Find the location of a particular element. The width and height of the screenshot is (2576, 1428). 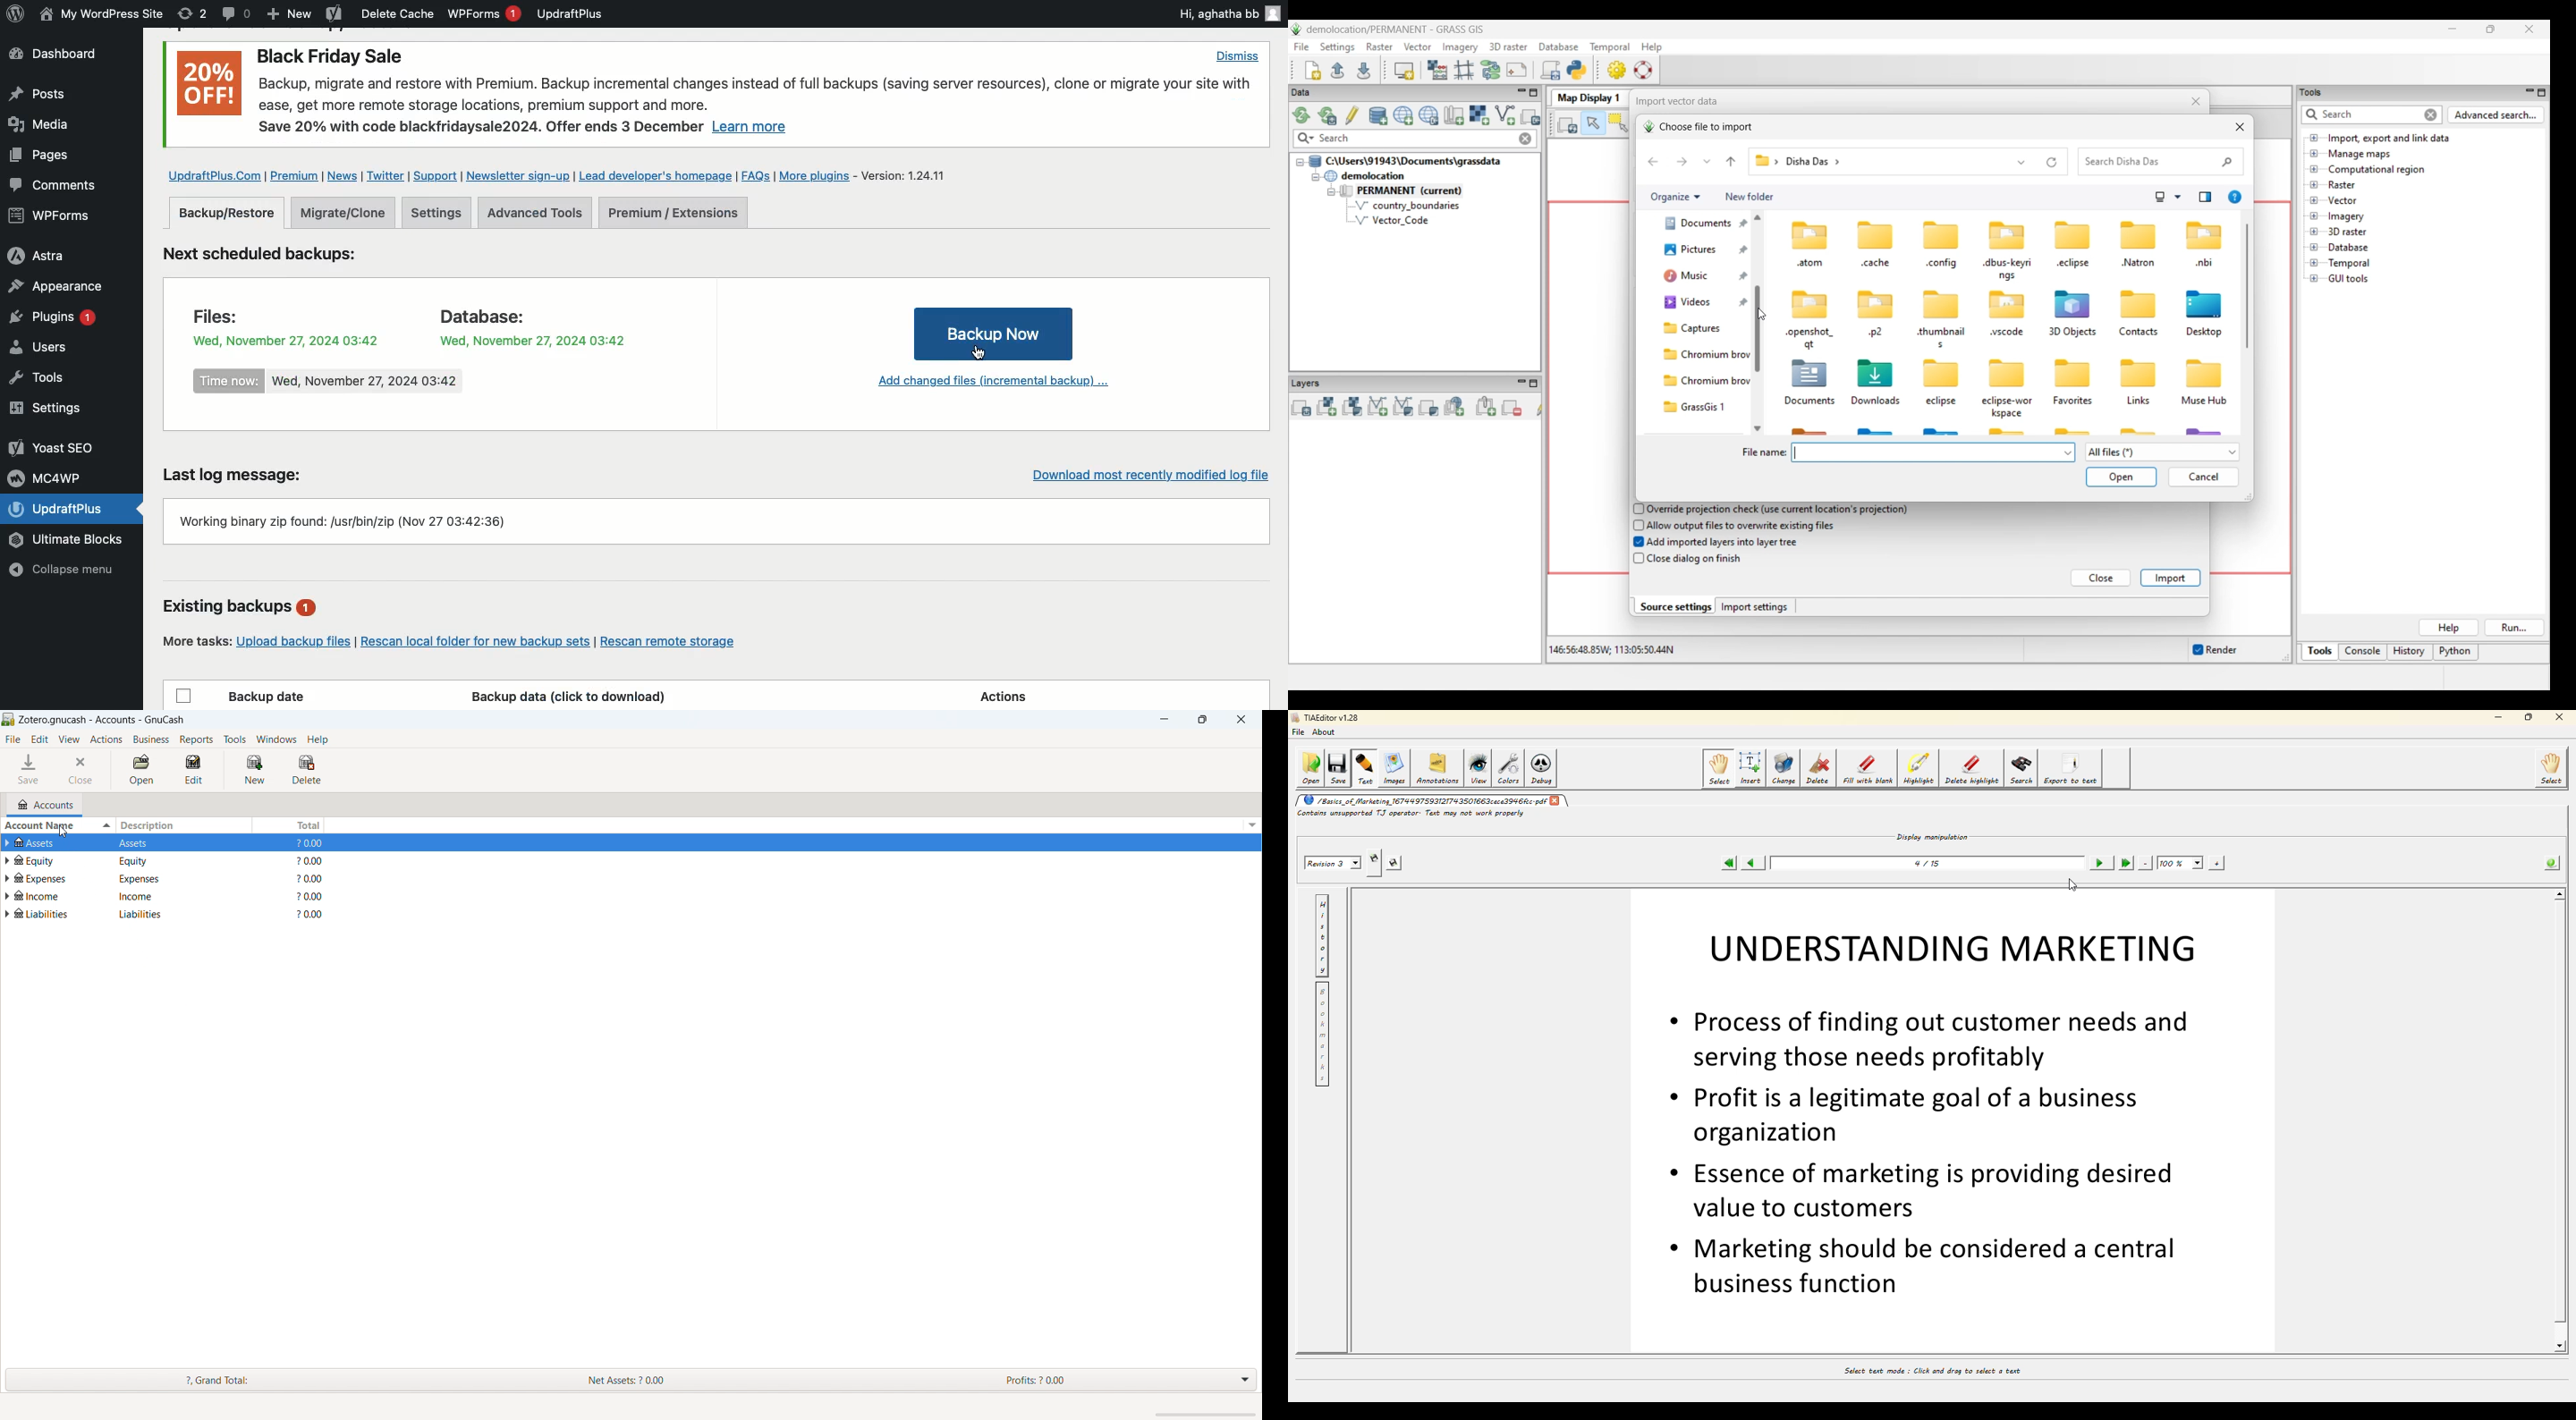

2, Grand Total: is located at coordinates (233, 1379).